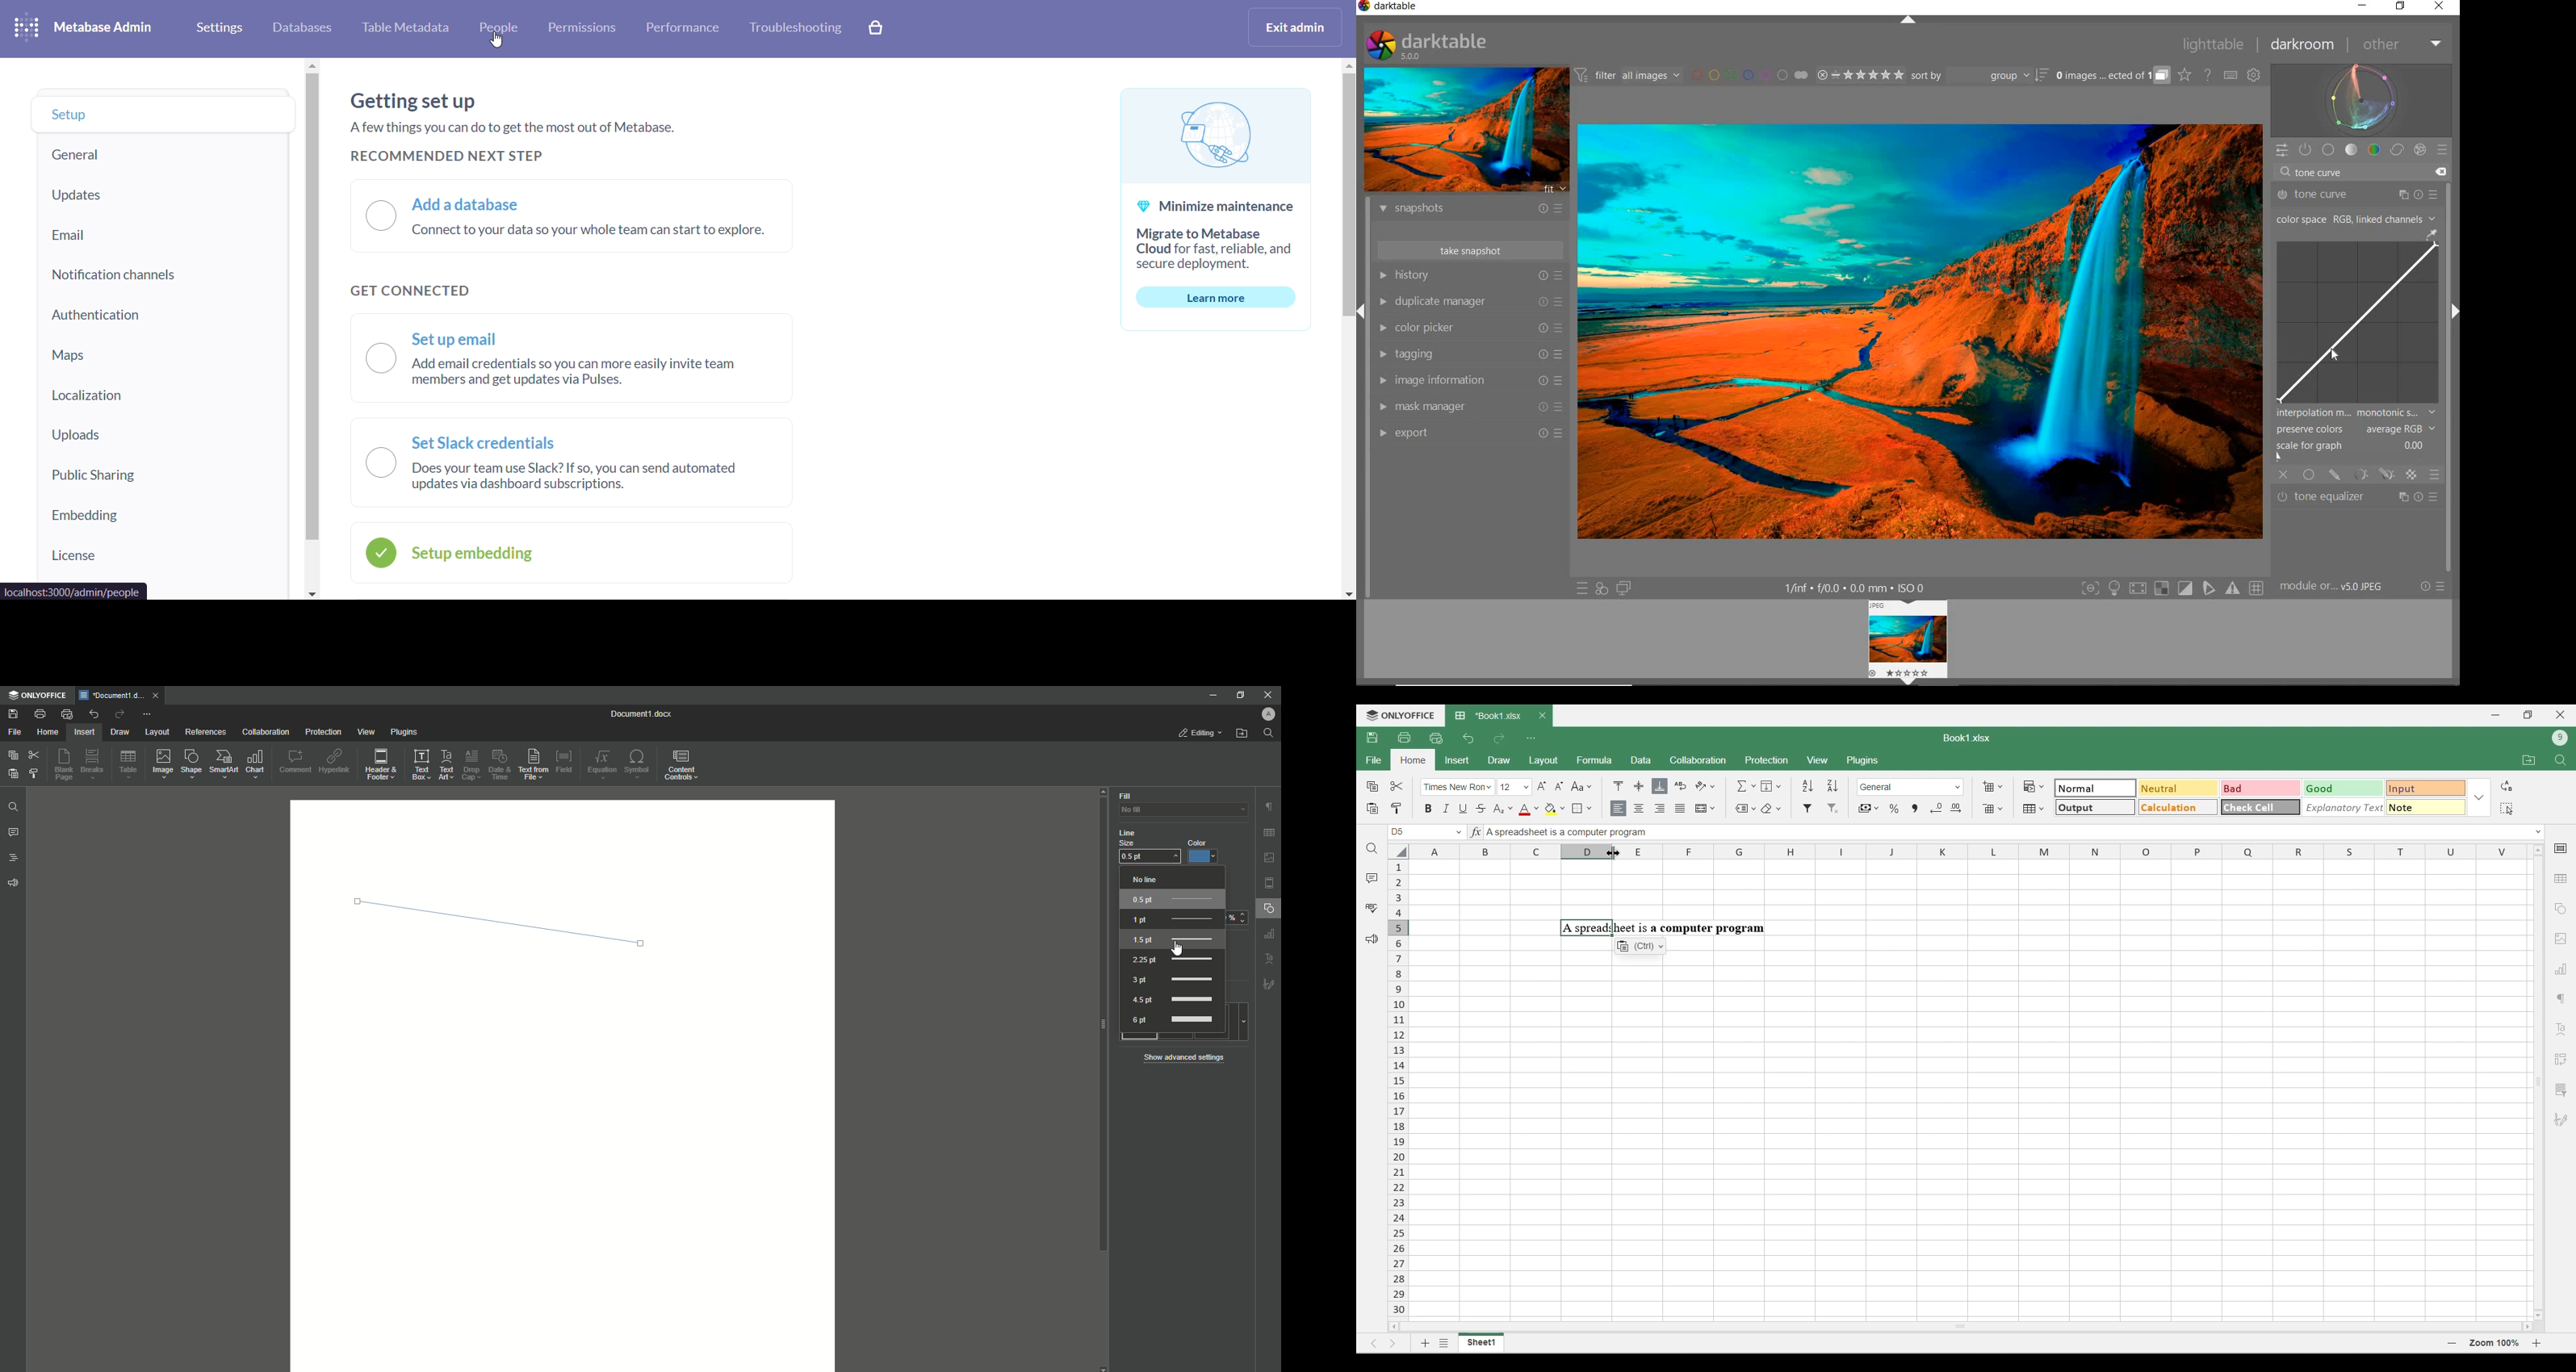  I want to click on Zoom out, so click(2452, 1343).